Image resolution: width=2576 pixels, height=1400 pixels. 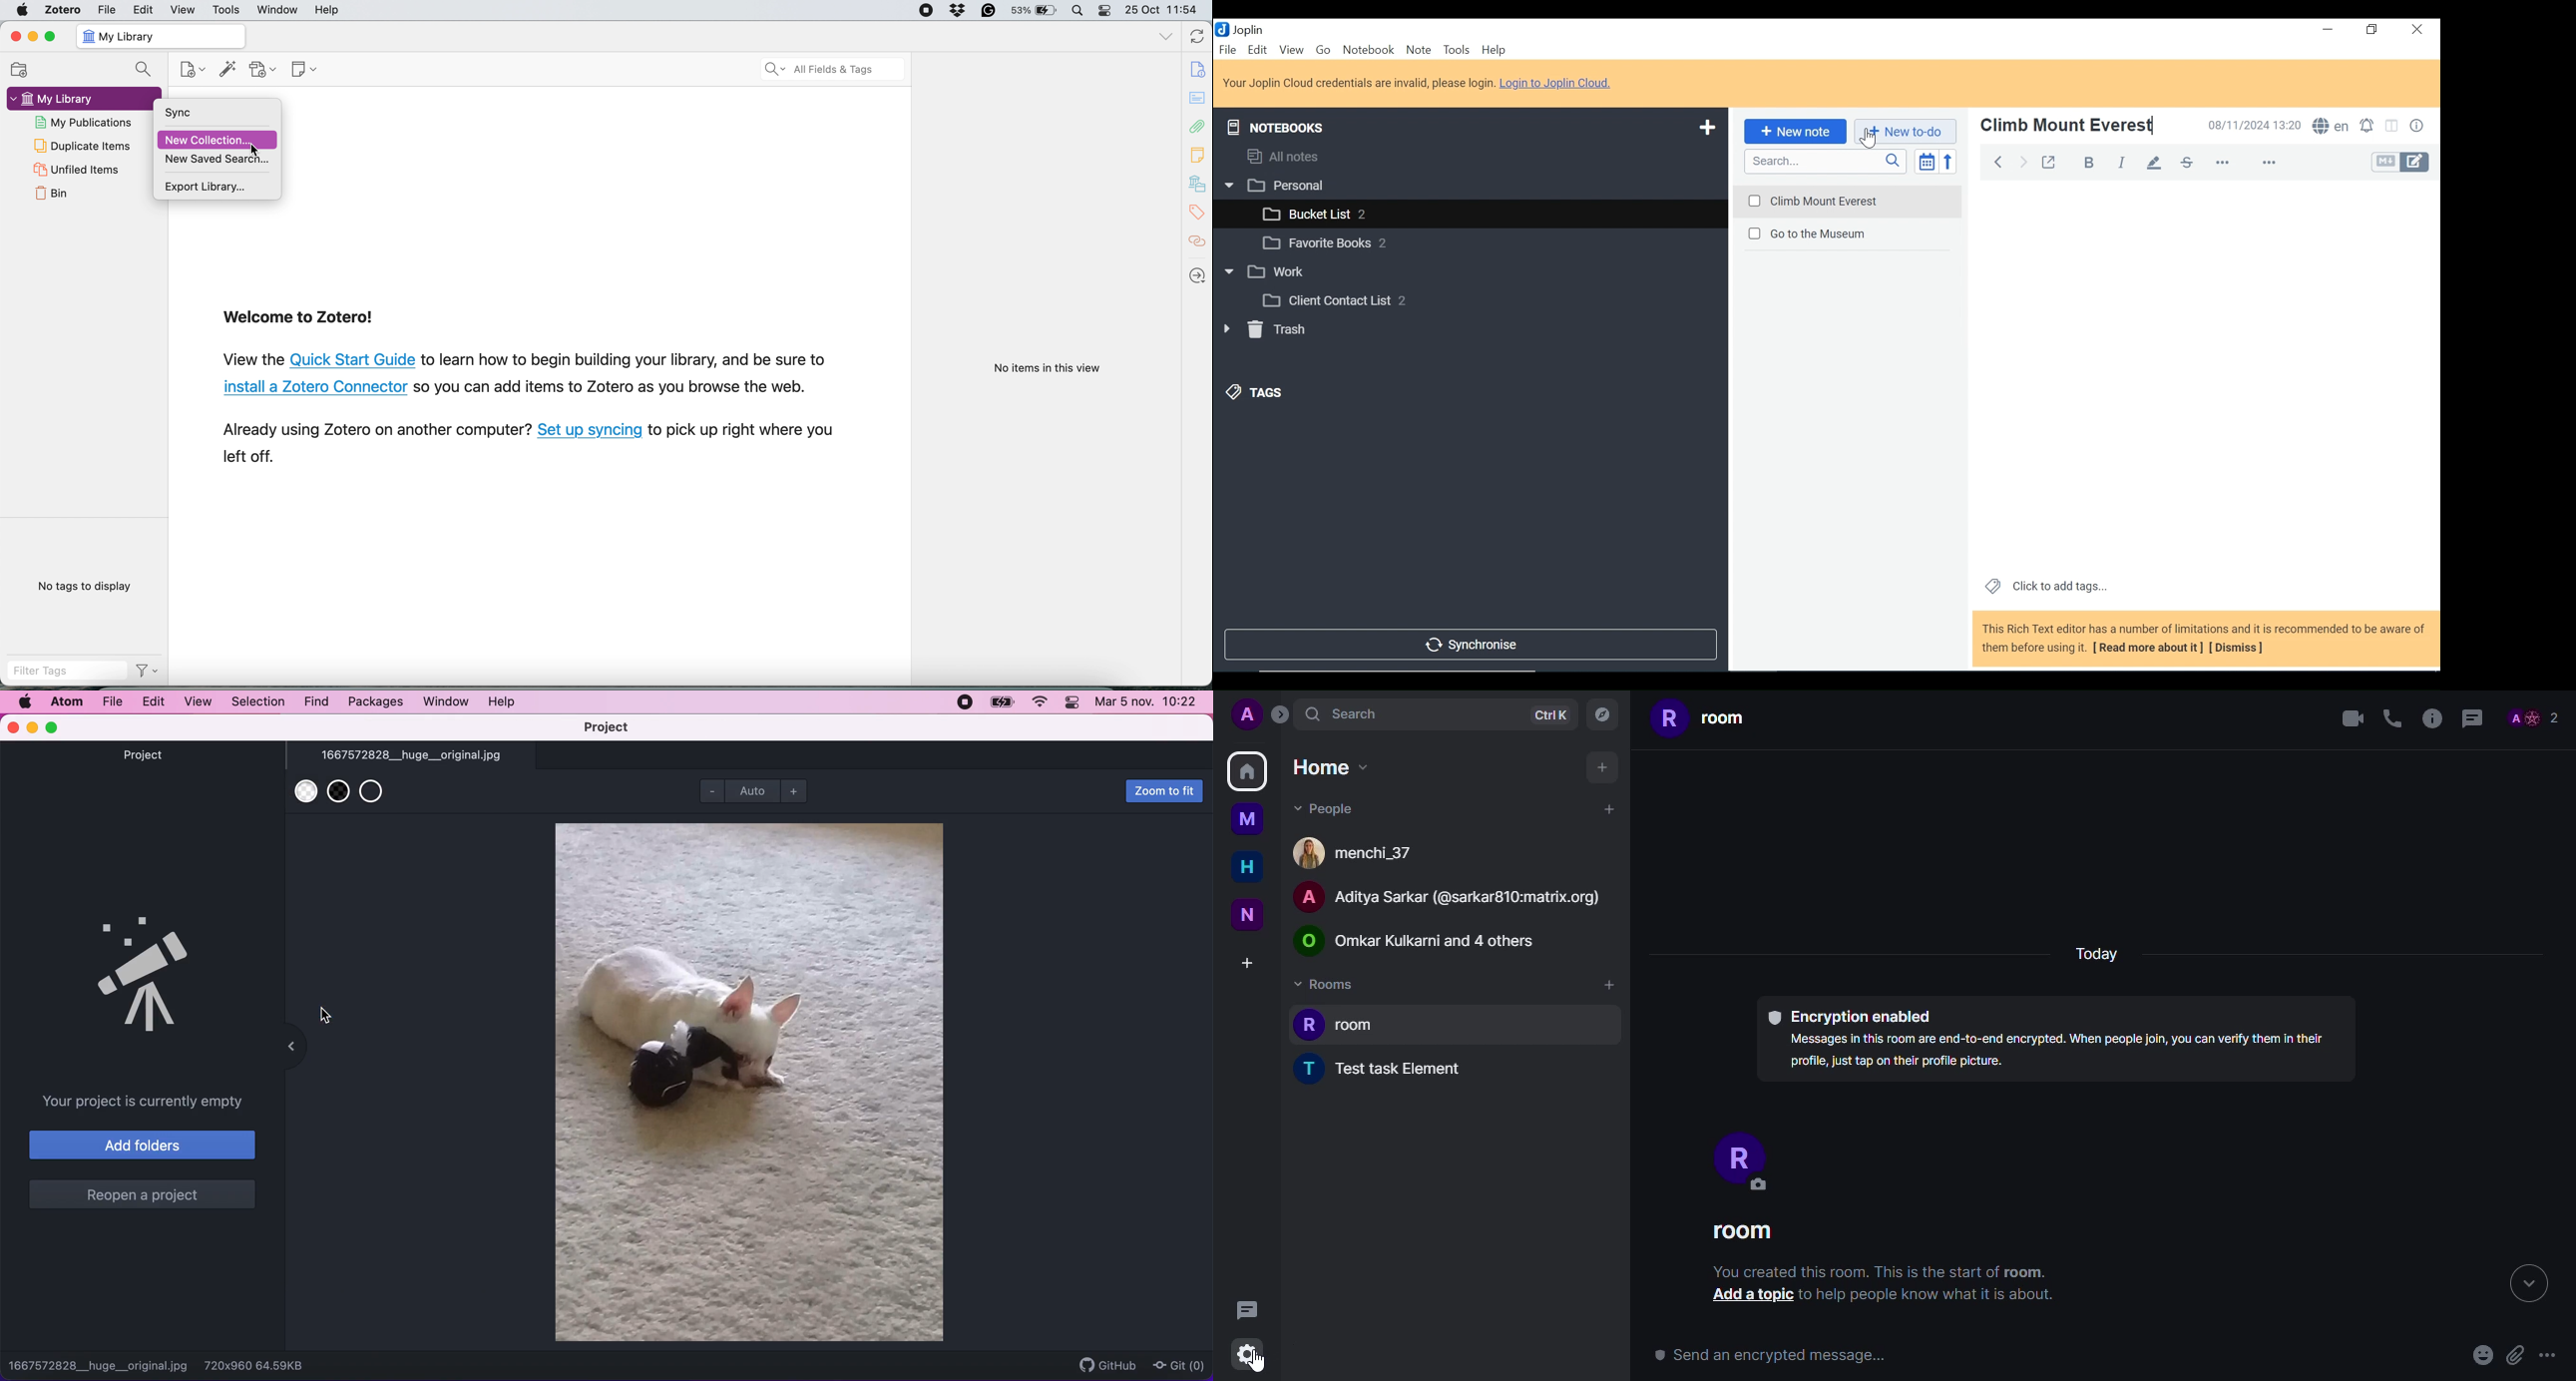 I want to click on list all tabs, so click(x=1164, y=38).